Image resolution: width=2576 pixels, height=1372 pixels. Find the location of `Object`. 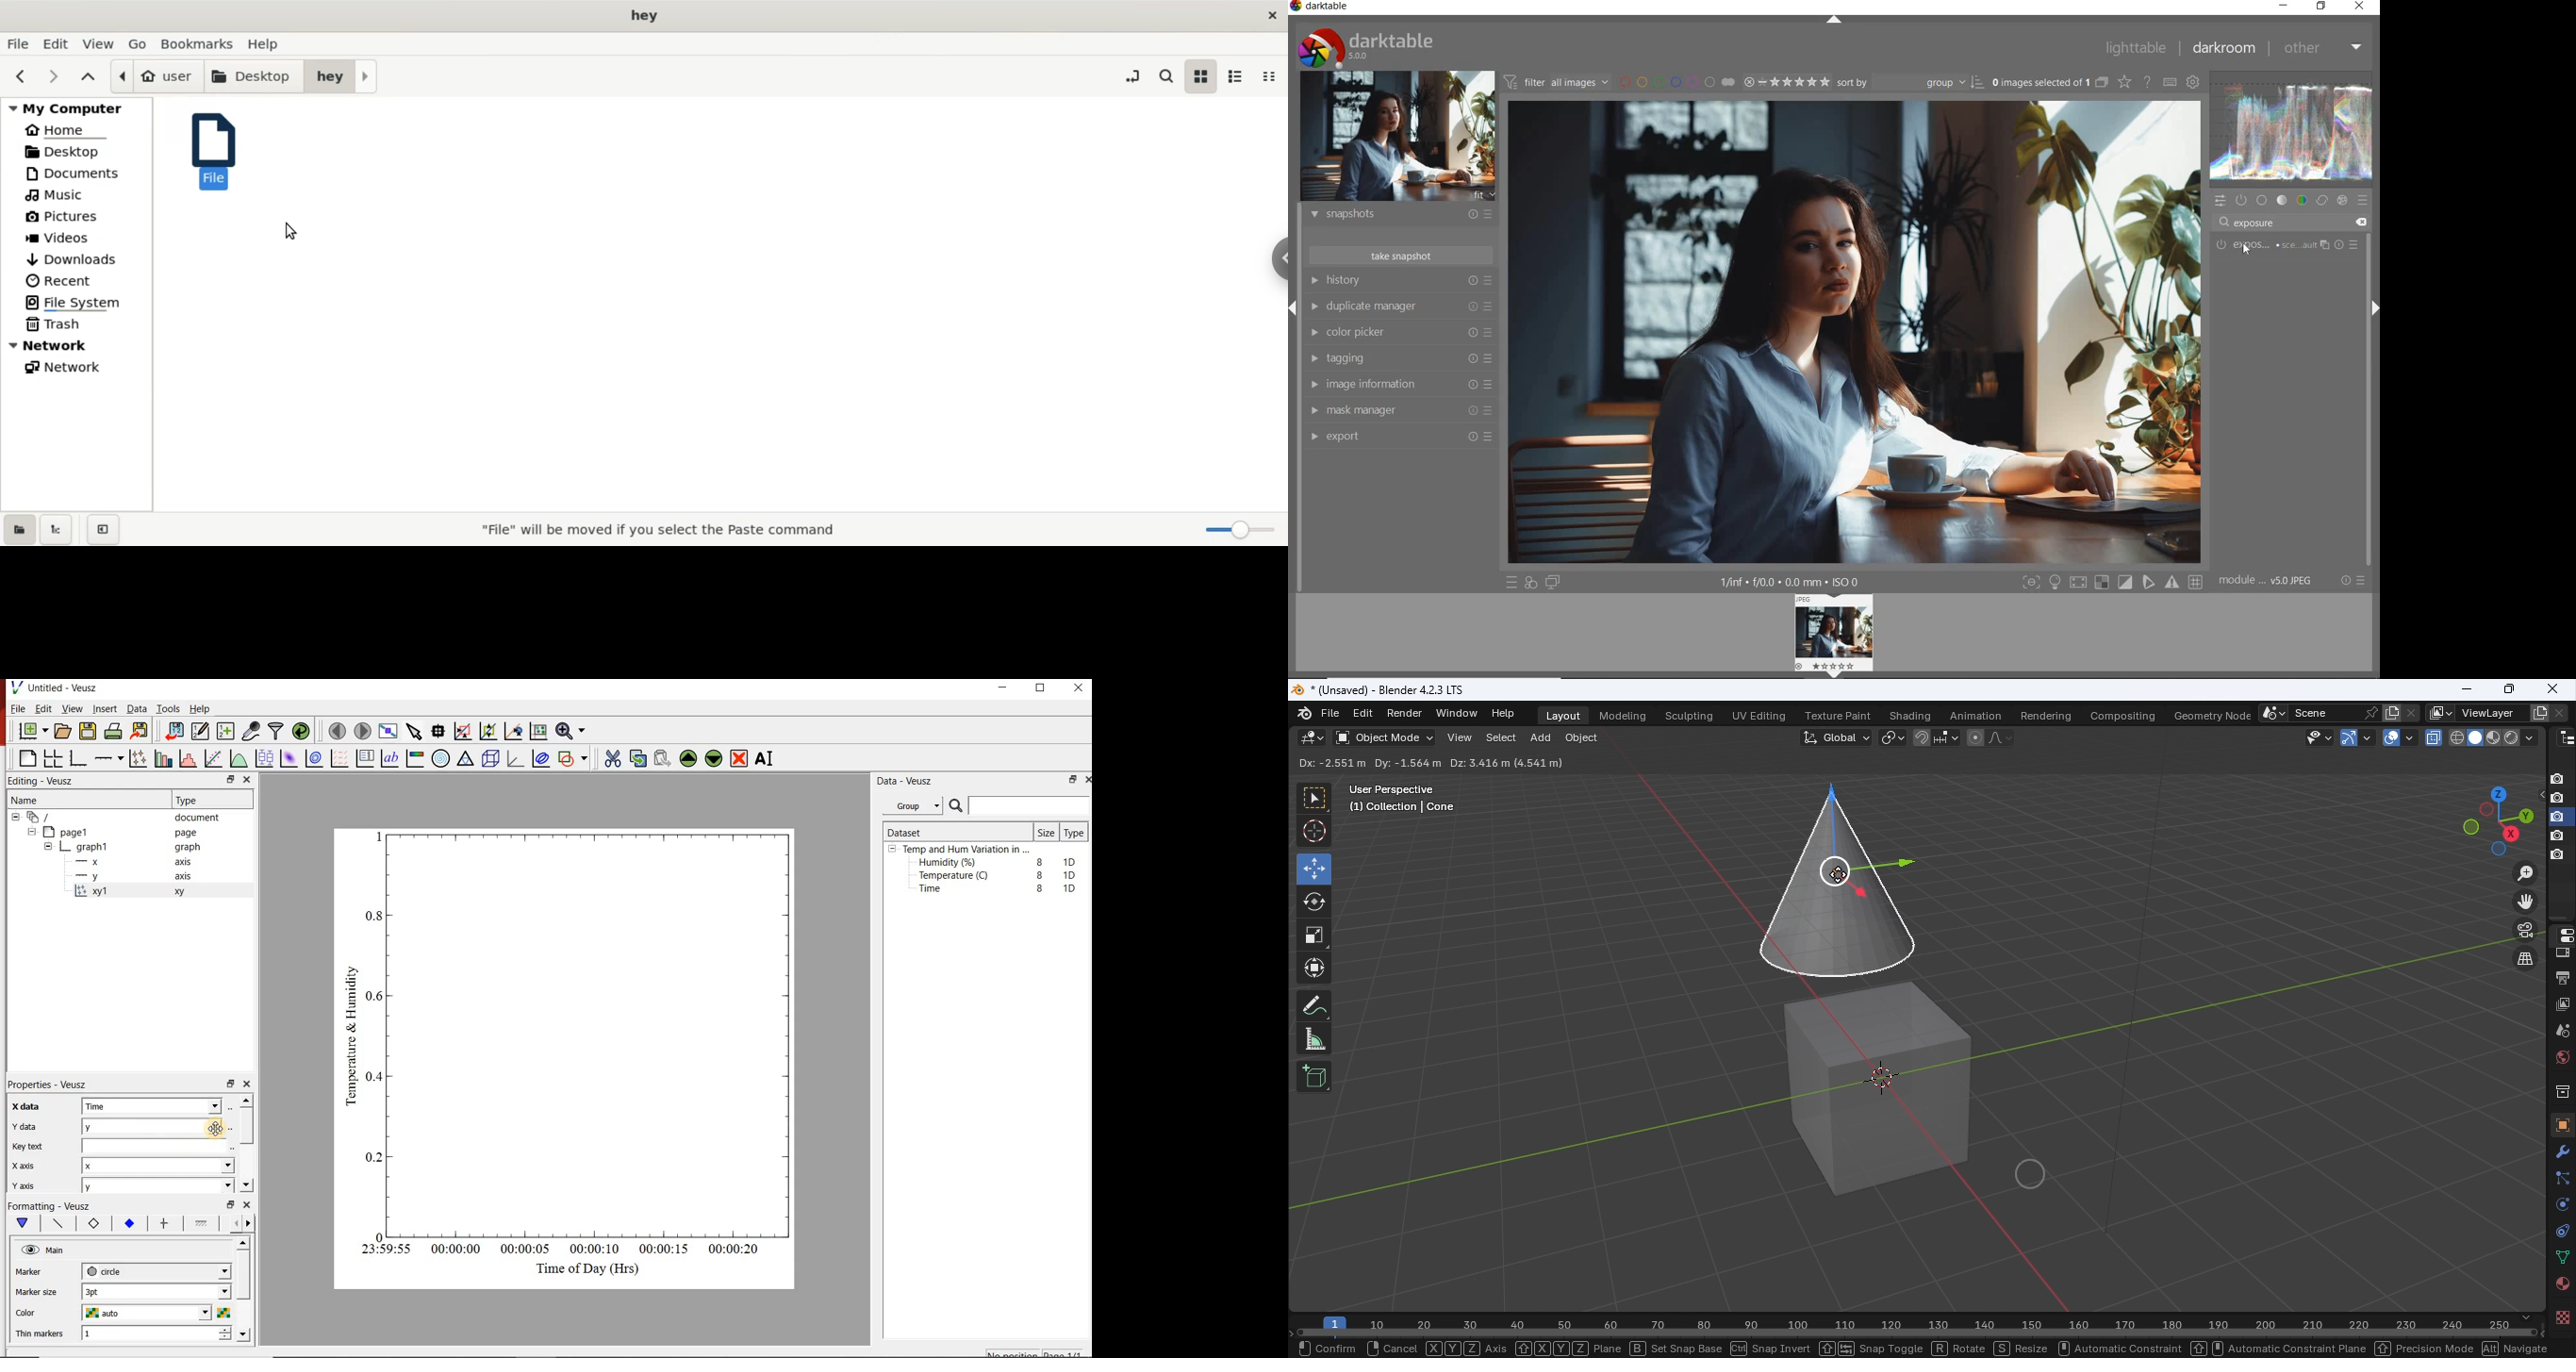

Object is located at coordinates (2560, 1124).